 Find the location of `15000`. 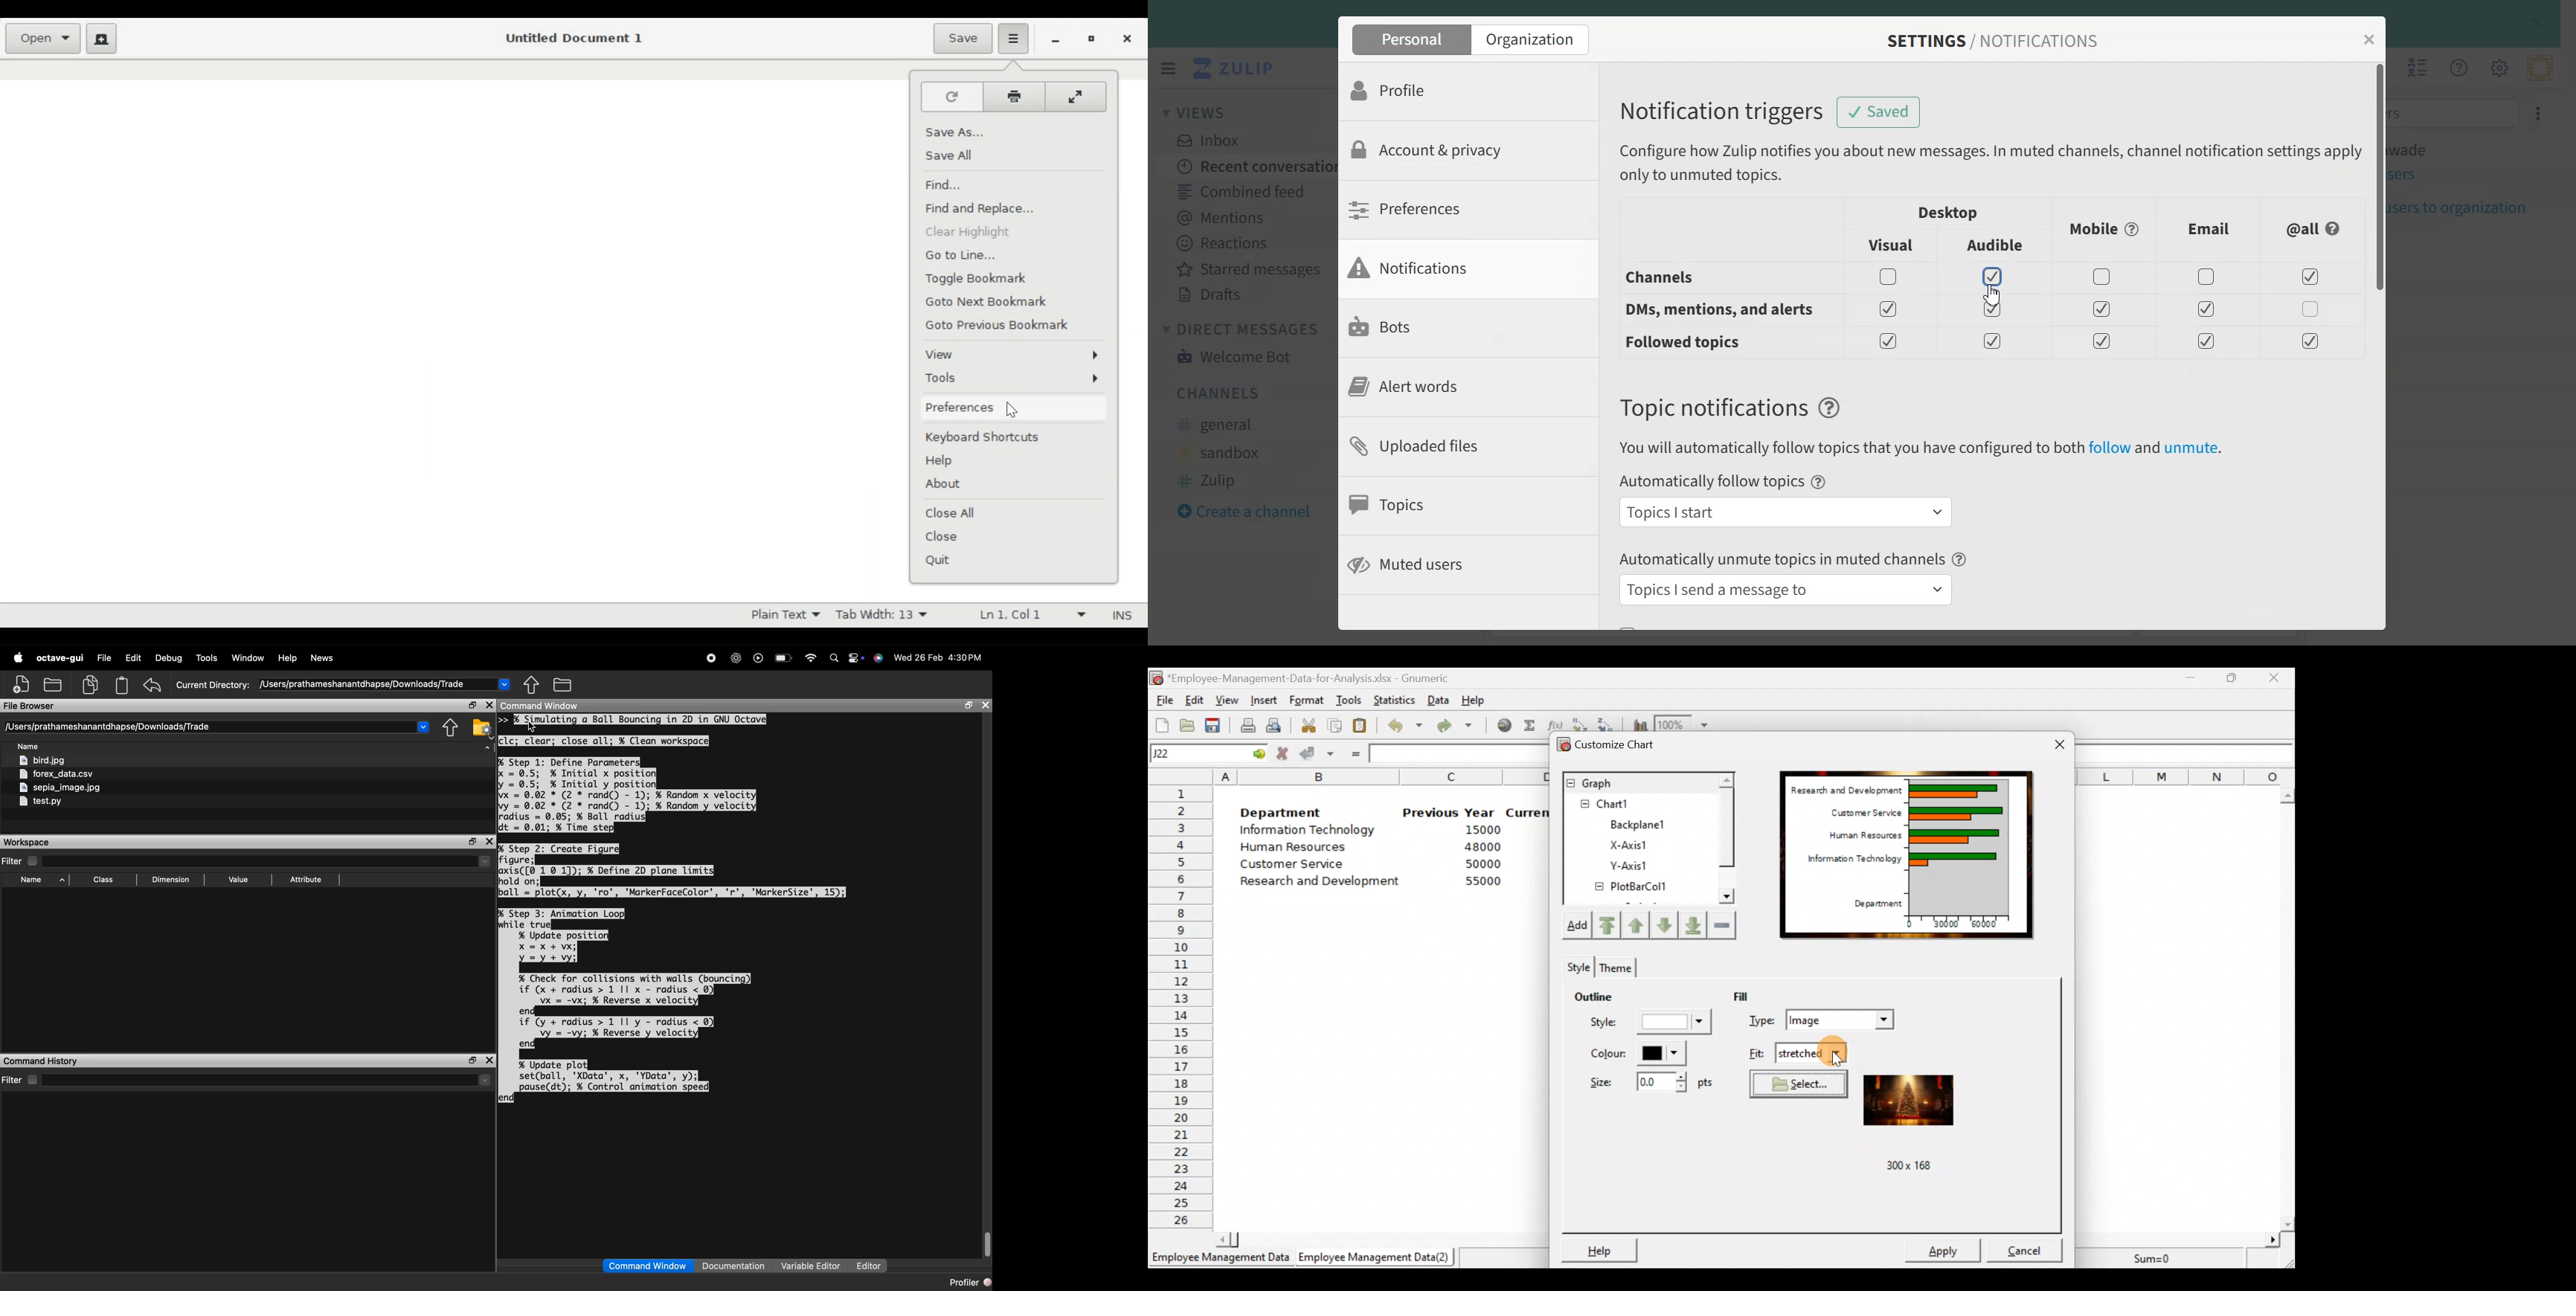

15000 is located at coordinates (1479, 832).